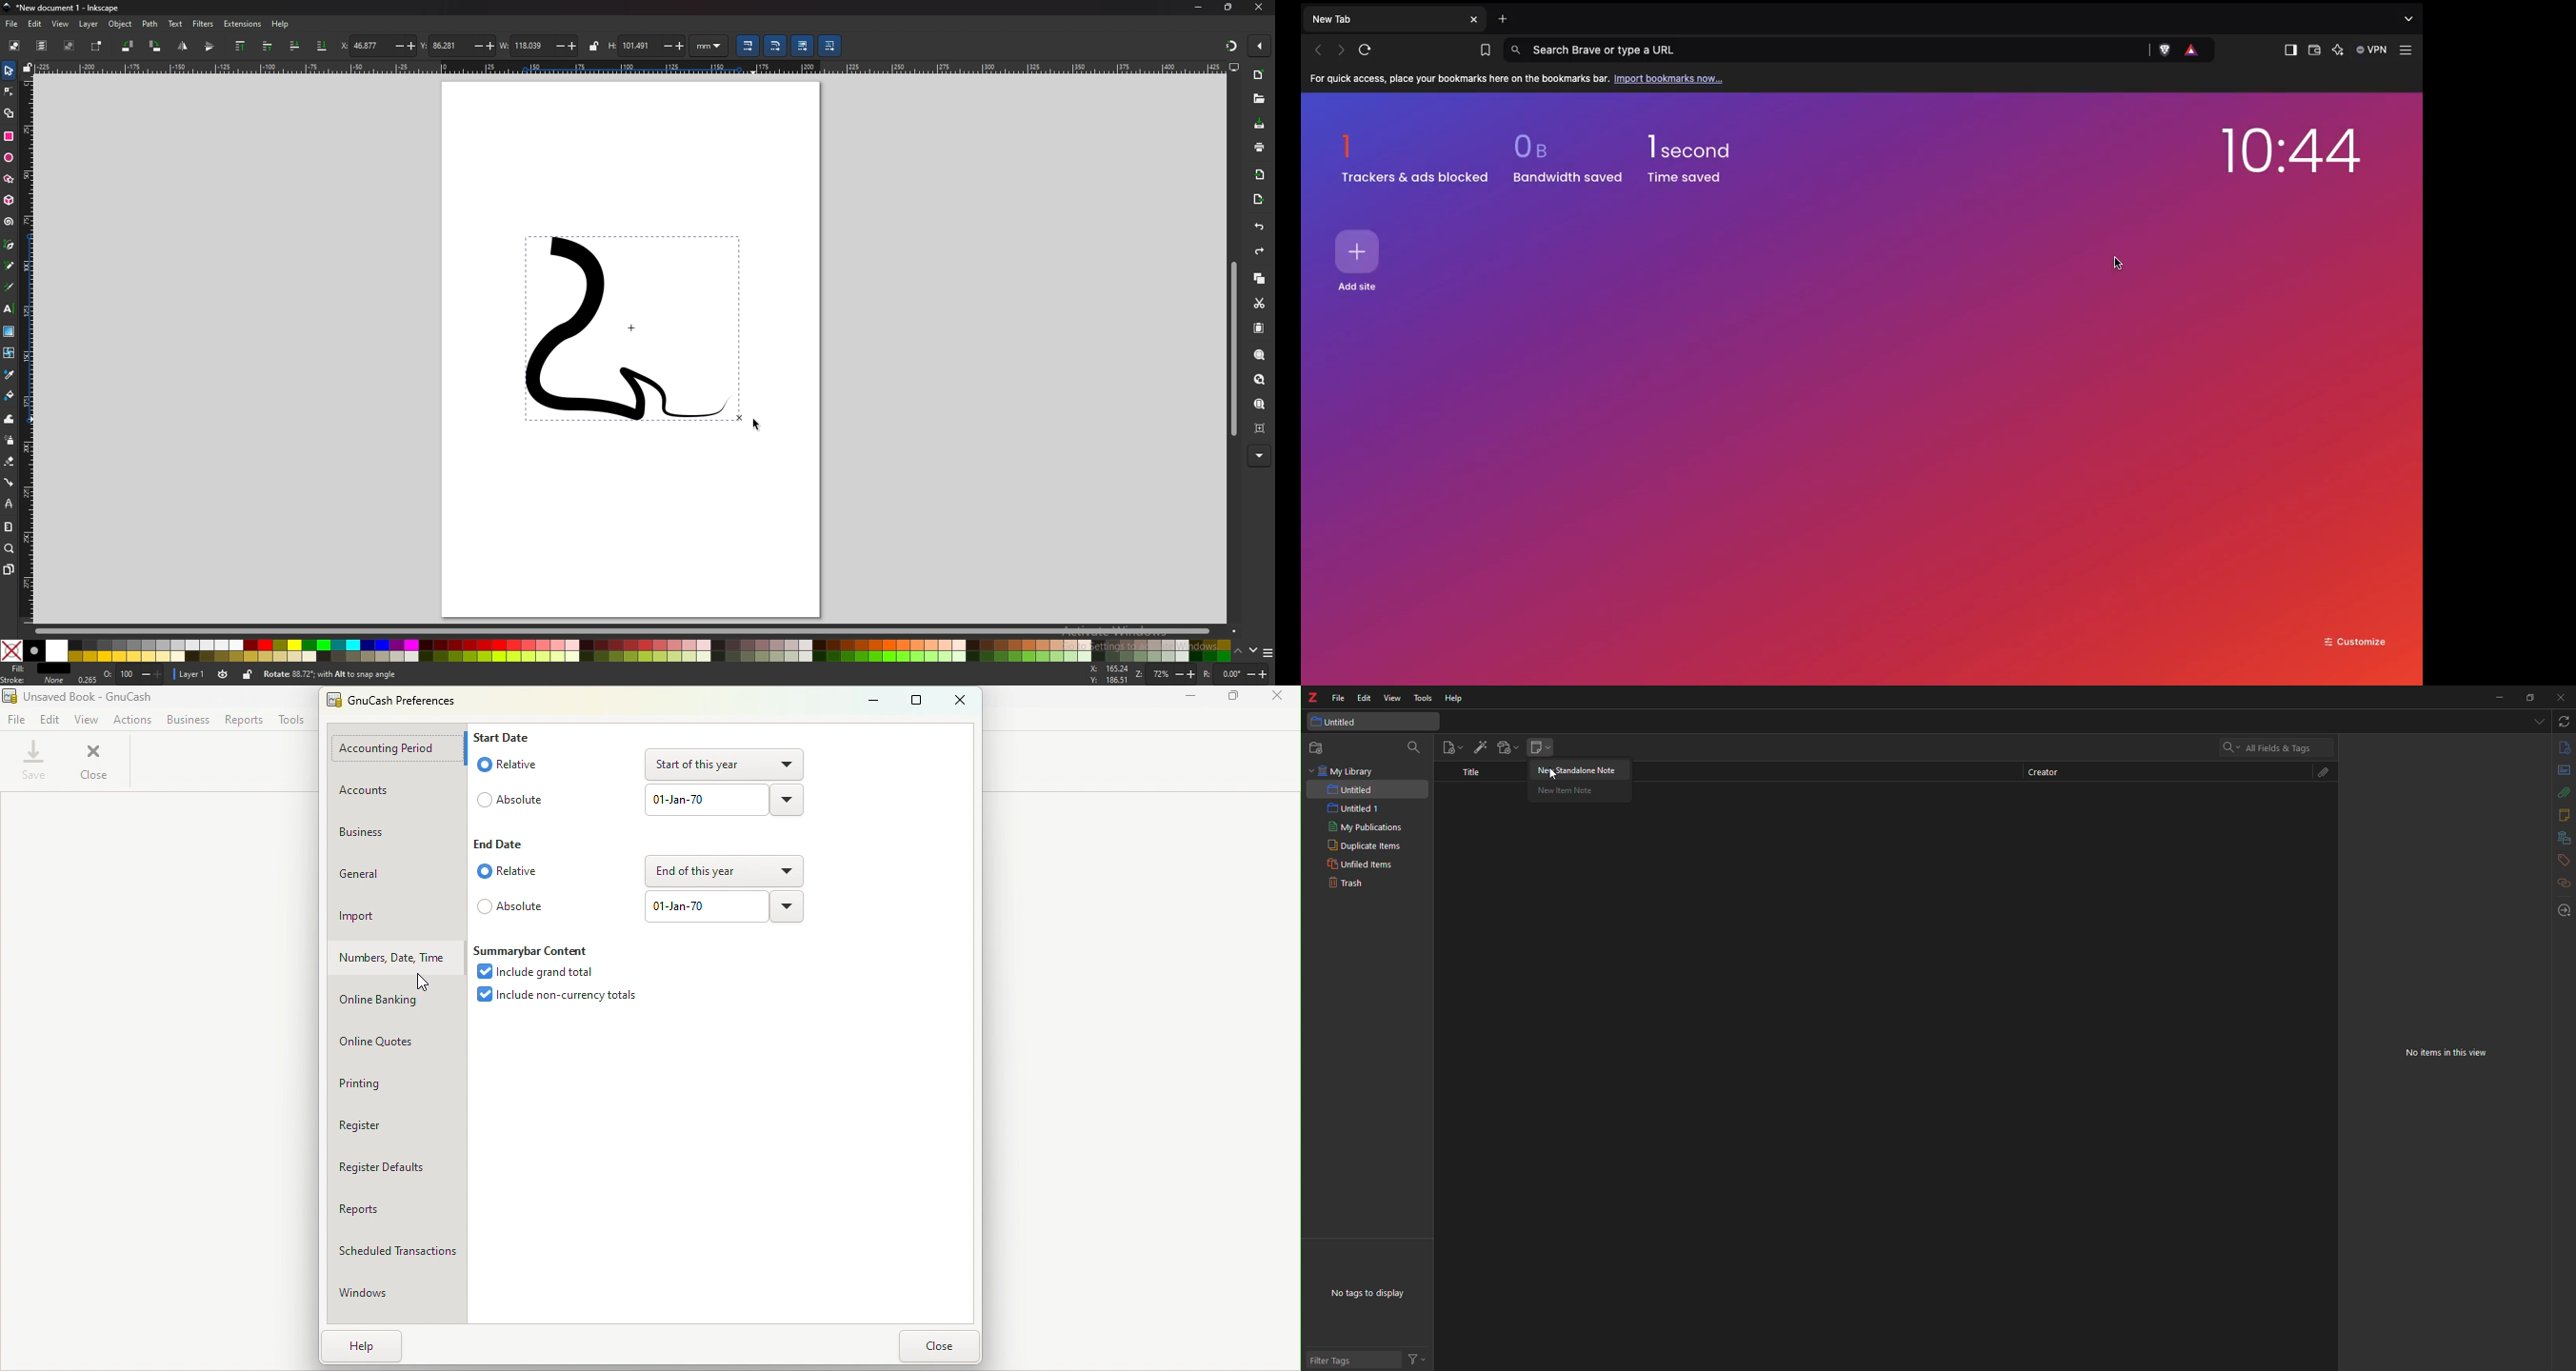 Image resolution: width=2576 pixels, height=1372 pixels. I want to click on Numbers, so click(400, 957).